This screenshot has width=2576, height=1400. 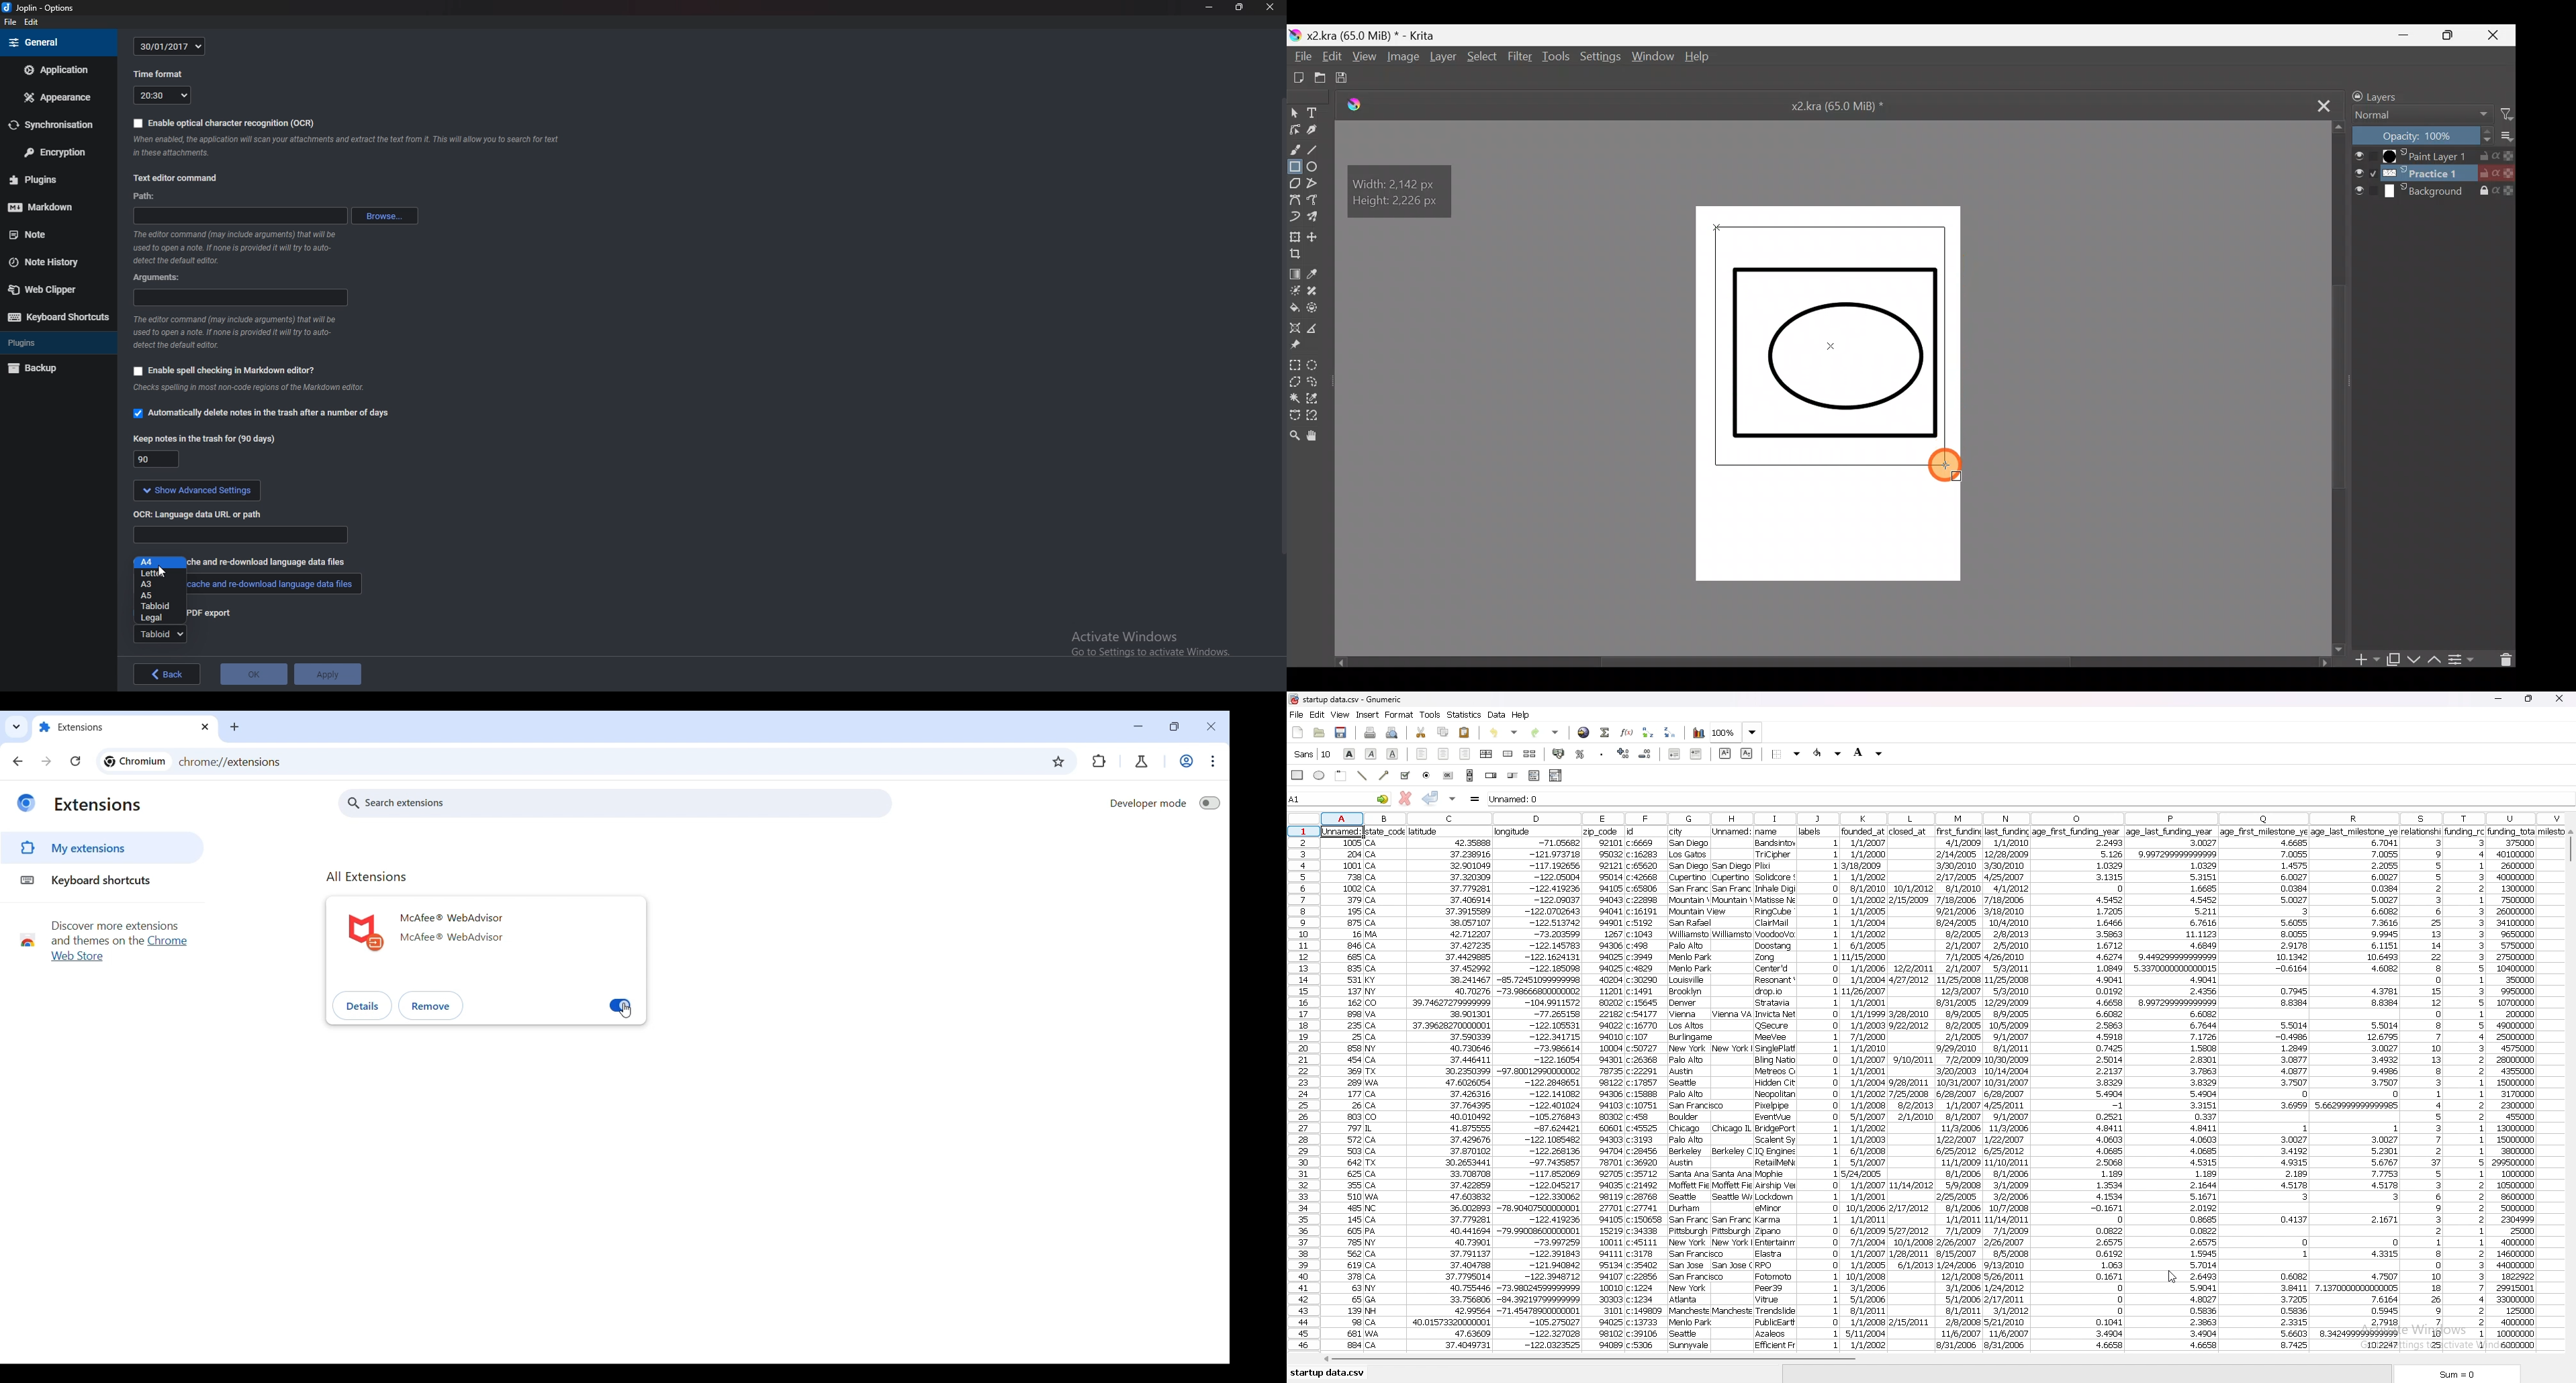 I want to click on All Extensions, so click(x=367, y=877).